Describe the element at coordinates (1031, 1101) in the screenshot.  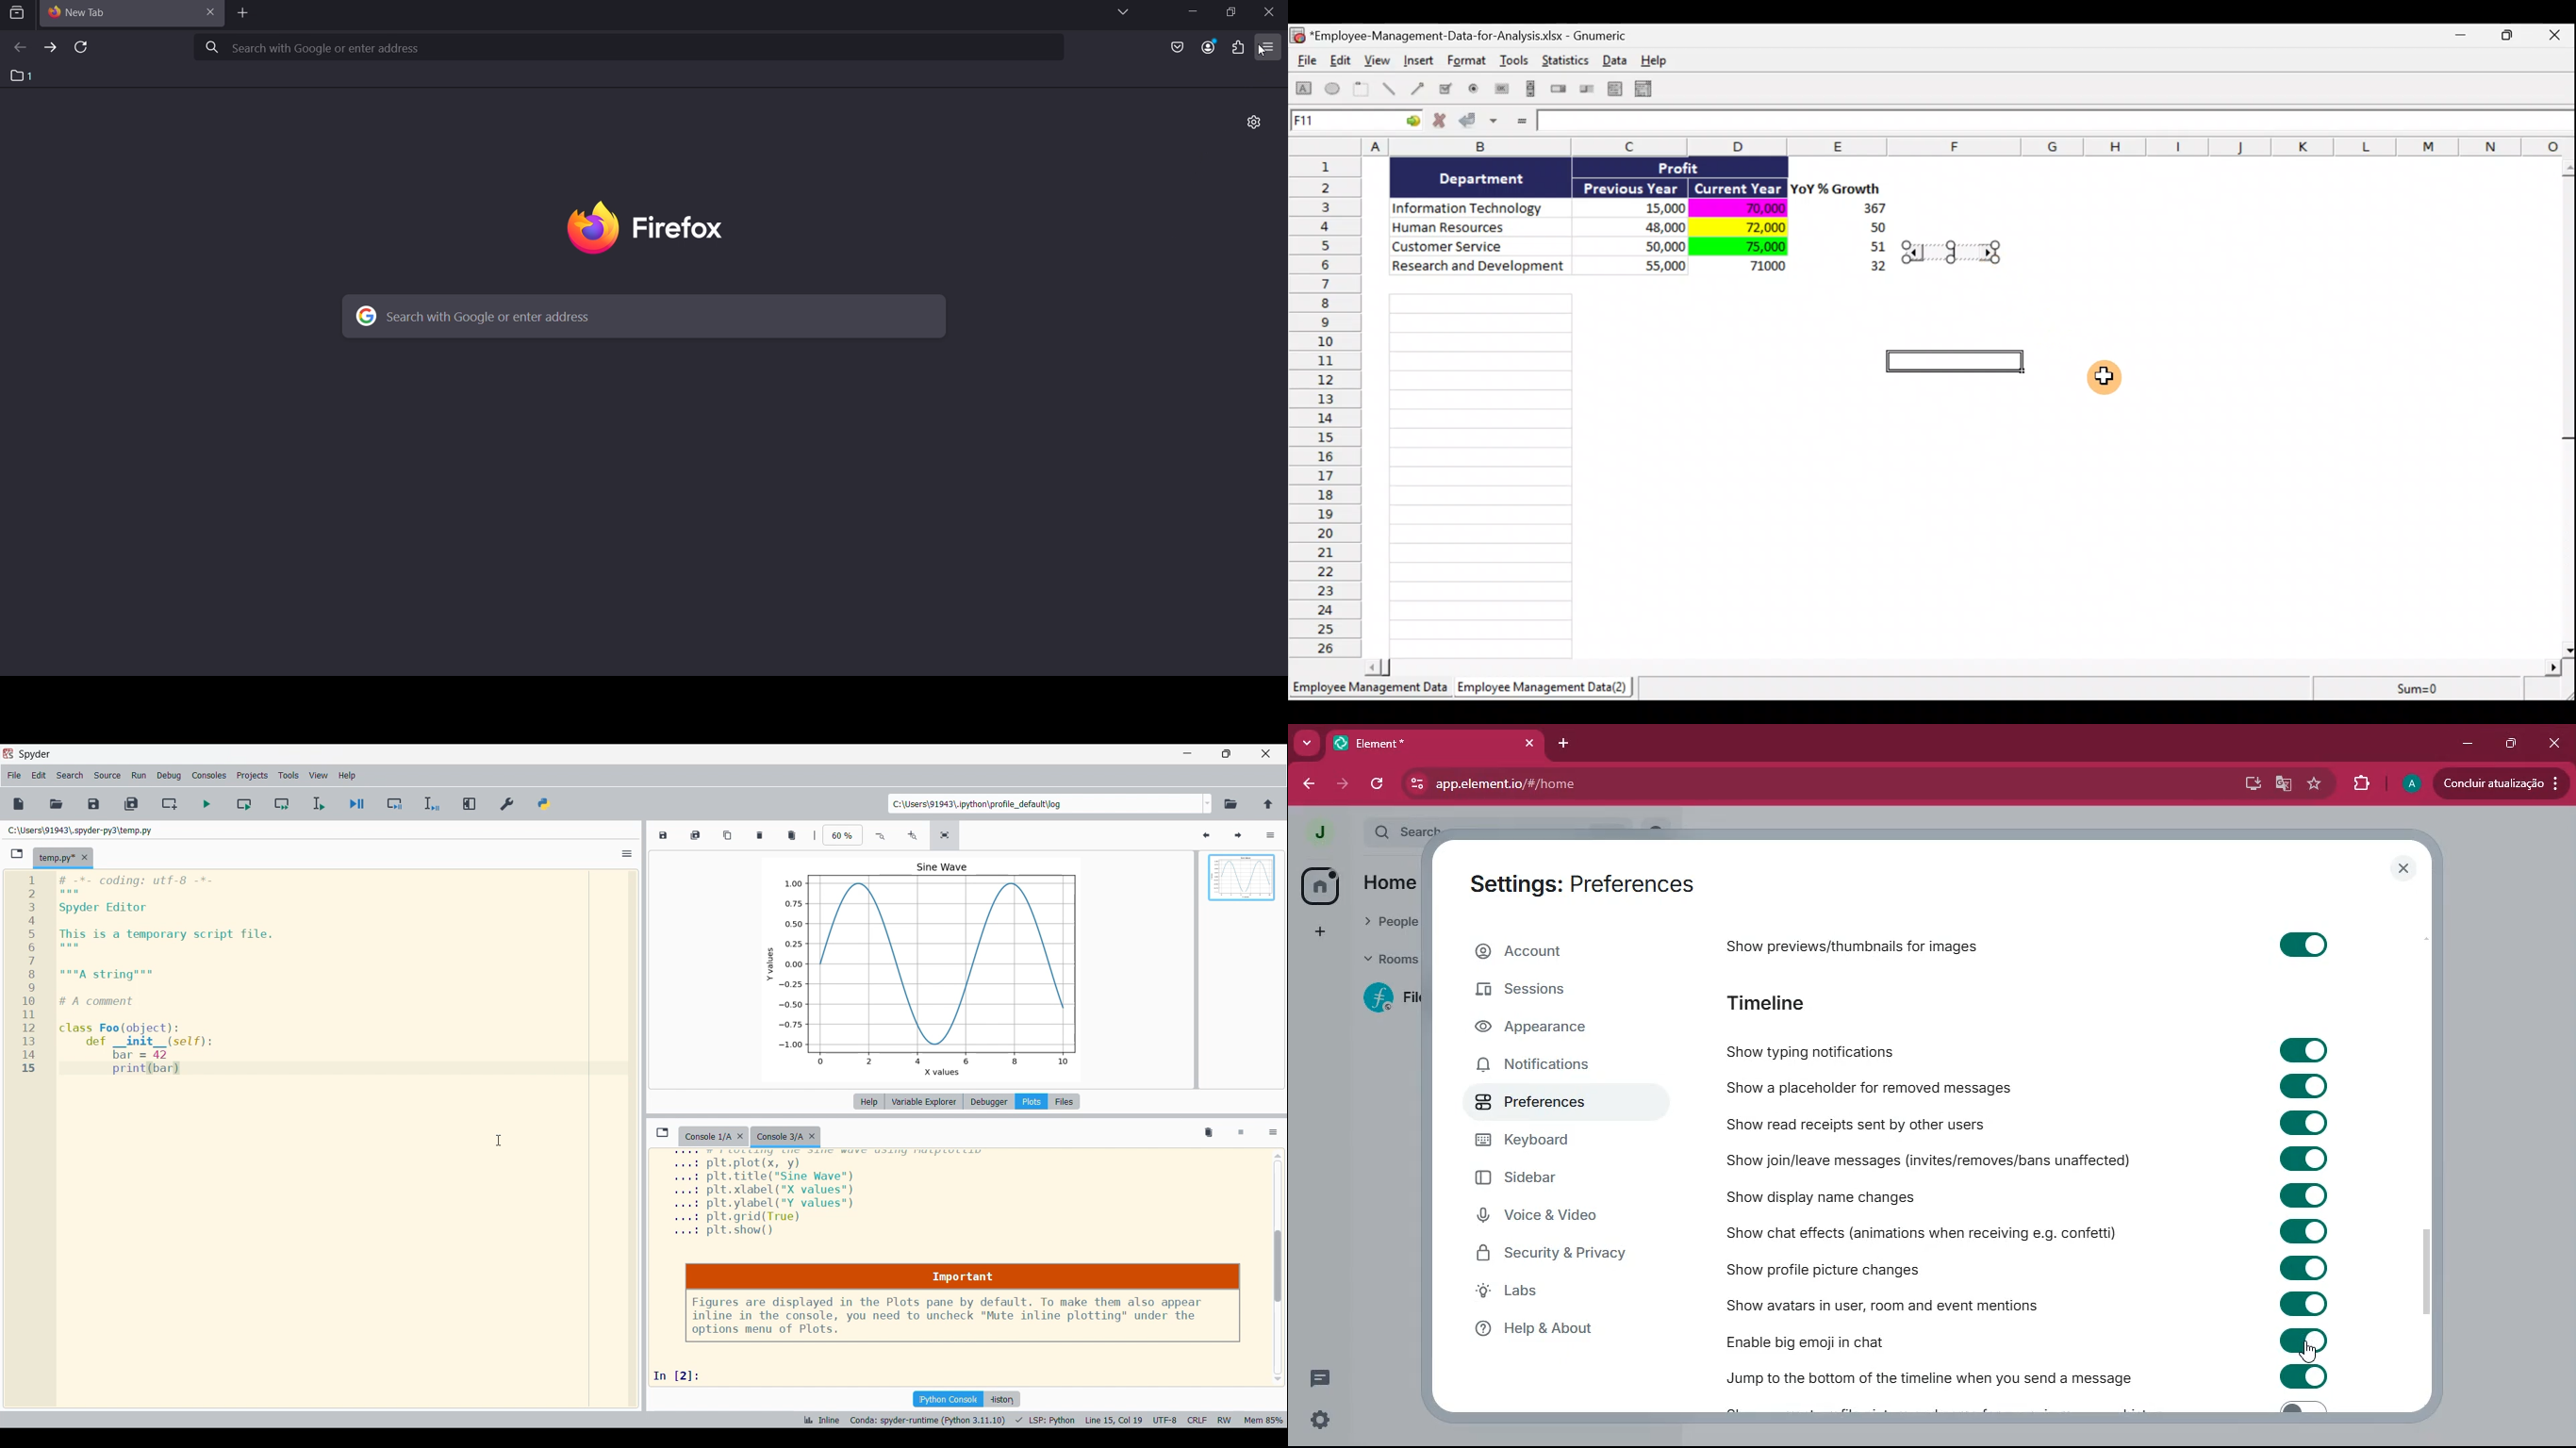
I see `Plots` at that location.